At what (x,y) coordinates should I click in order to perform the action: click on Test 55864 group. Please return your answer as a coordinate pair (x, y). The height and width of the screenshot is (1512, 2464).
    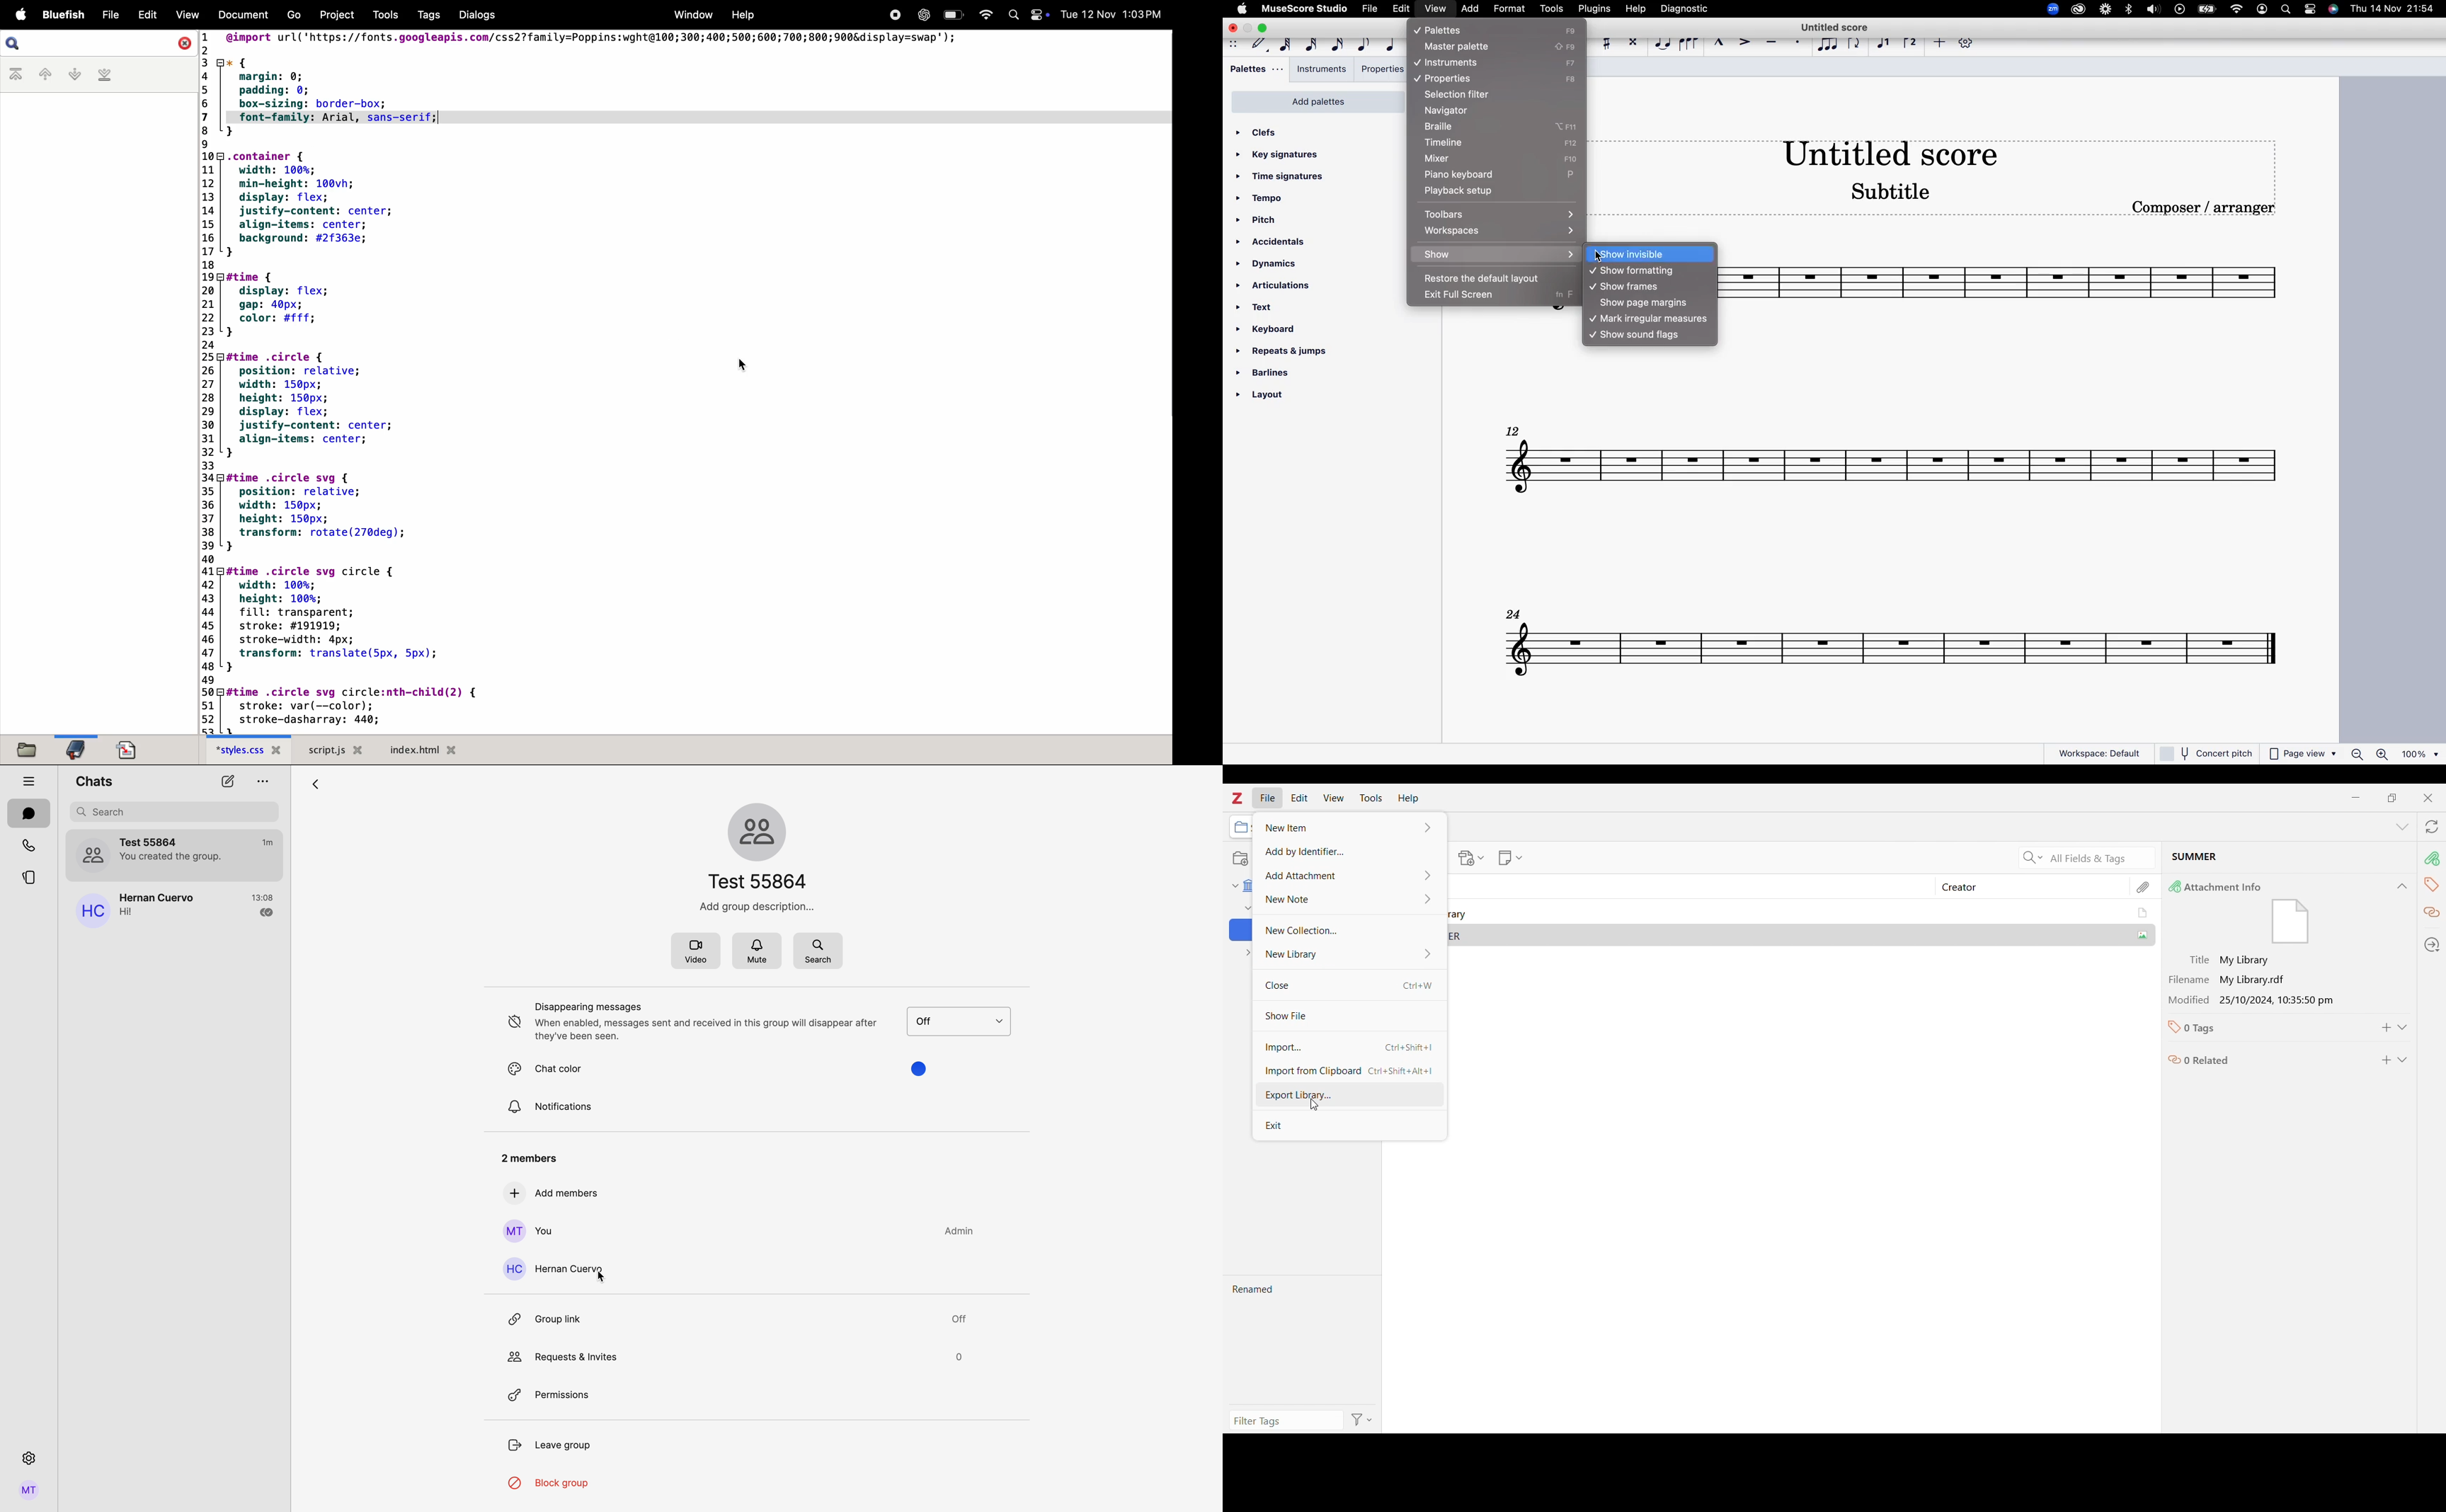
    Looking at the image, I should click on (175, 855).